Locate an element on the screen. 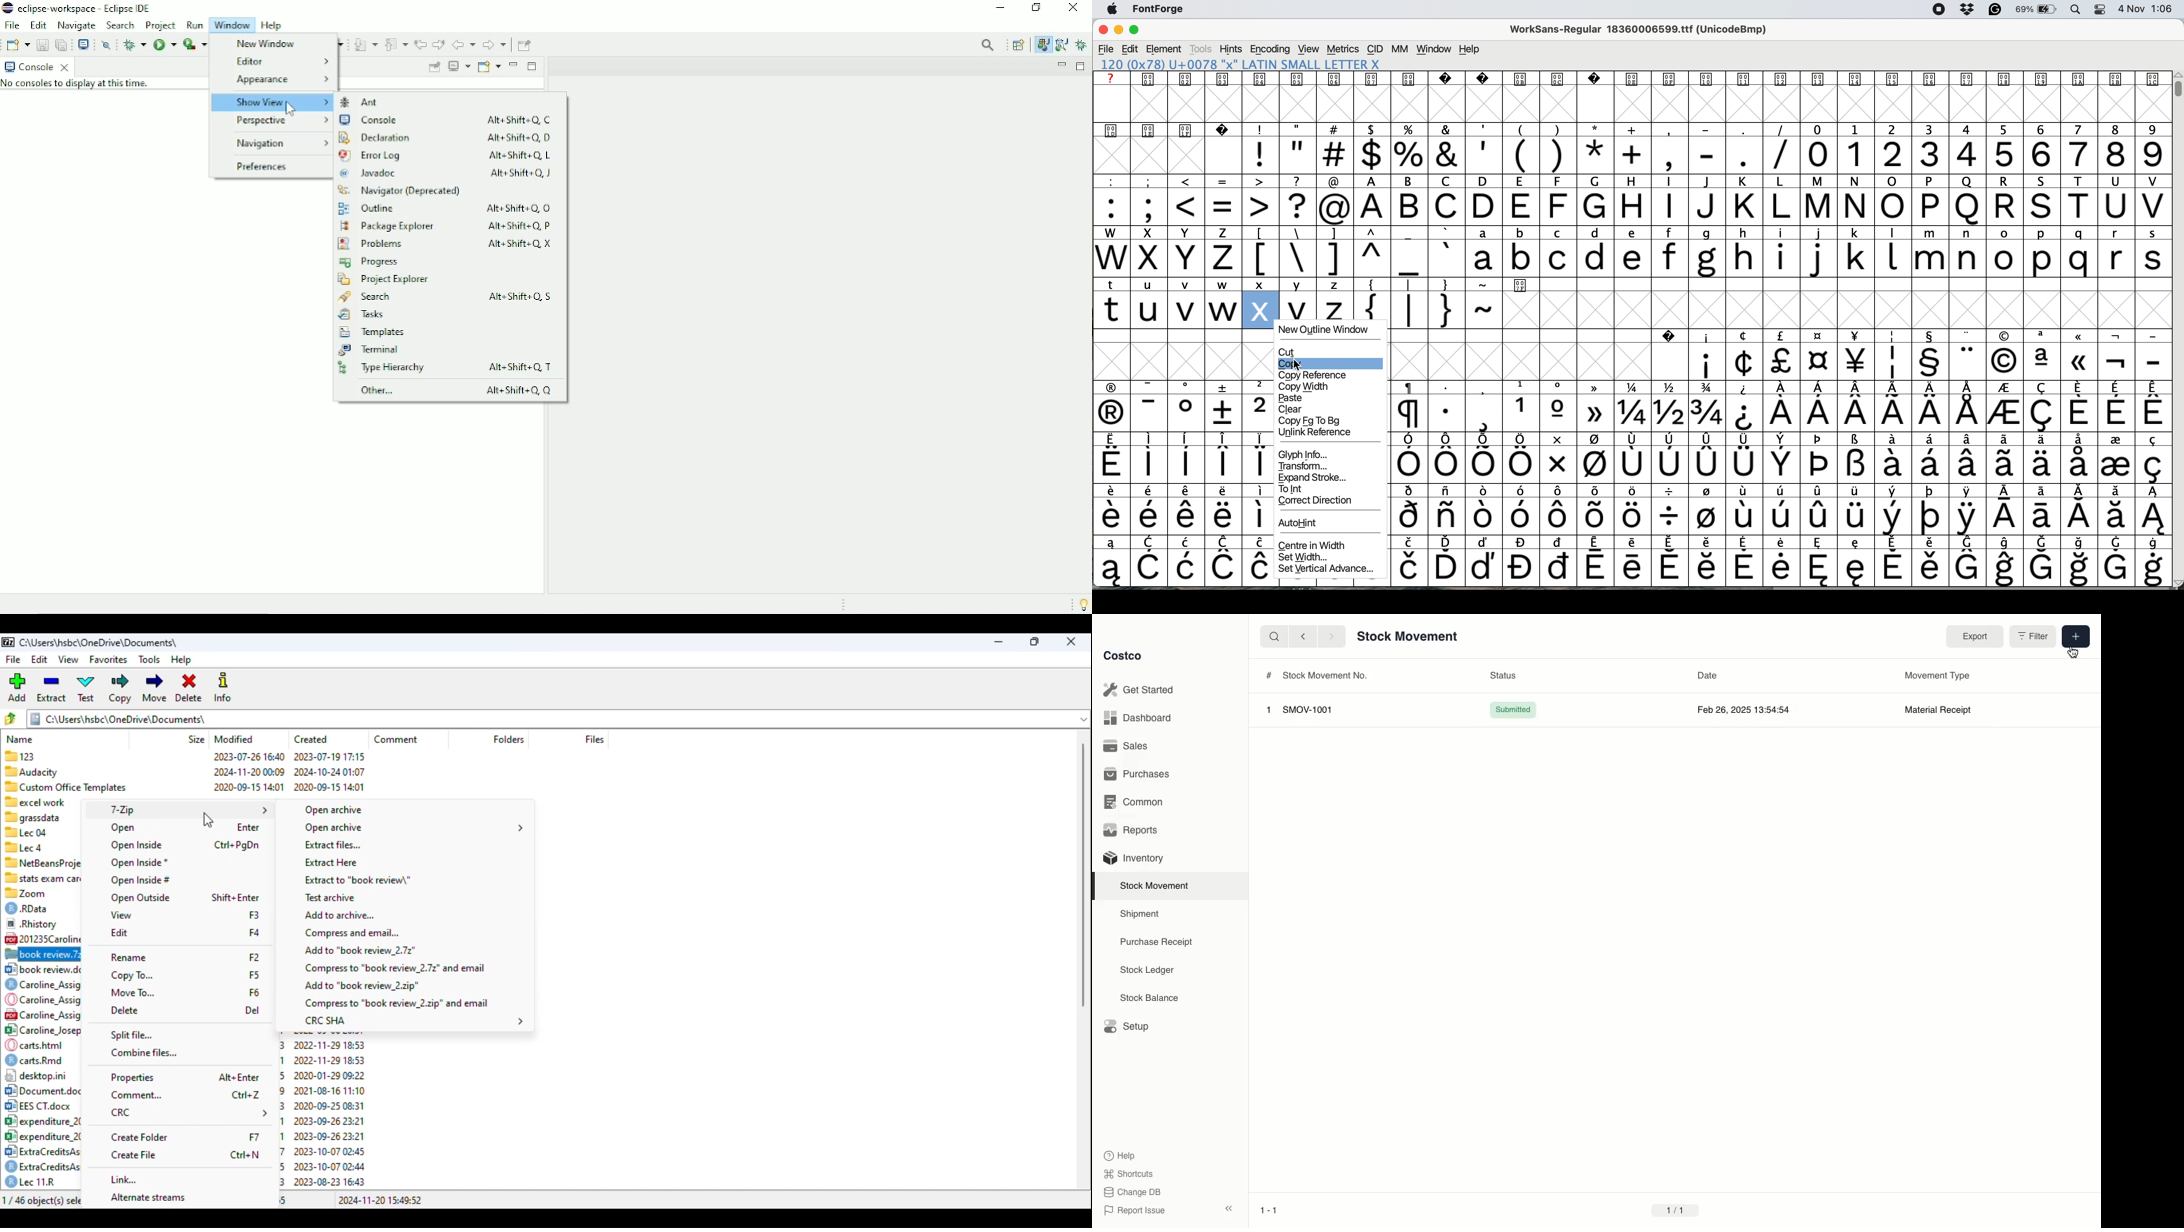 The width and height of the screenshot is (2184, 1232). Dashboard is located at coordinates (1139, 719).